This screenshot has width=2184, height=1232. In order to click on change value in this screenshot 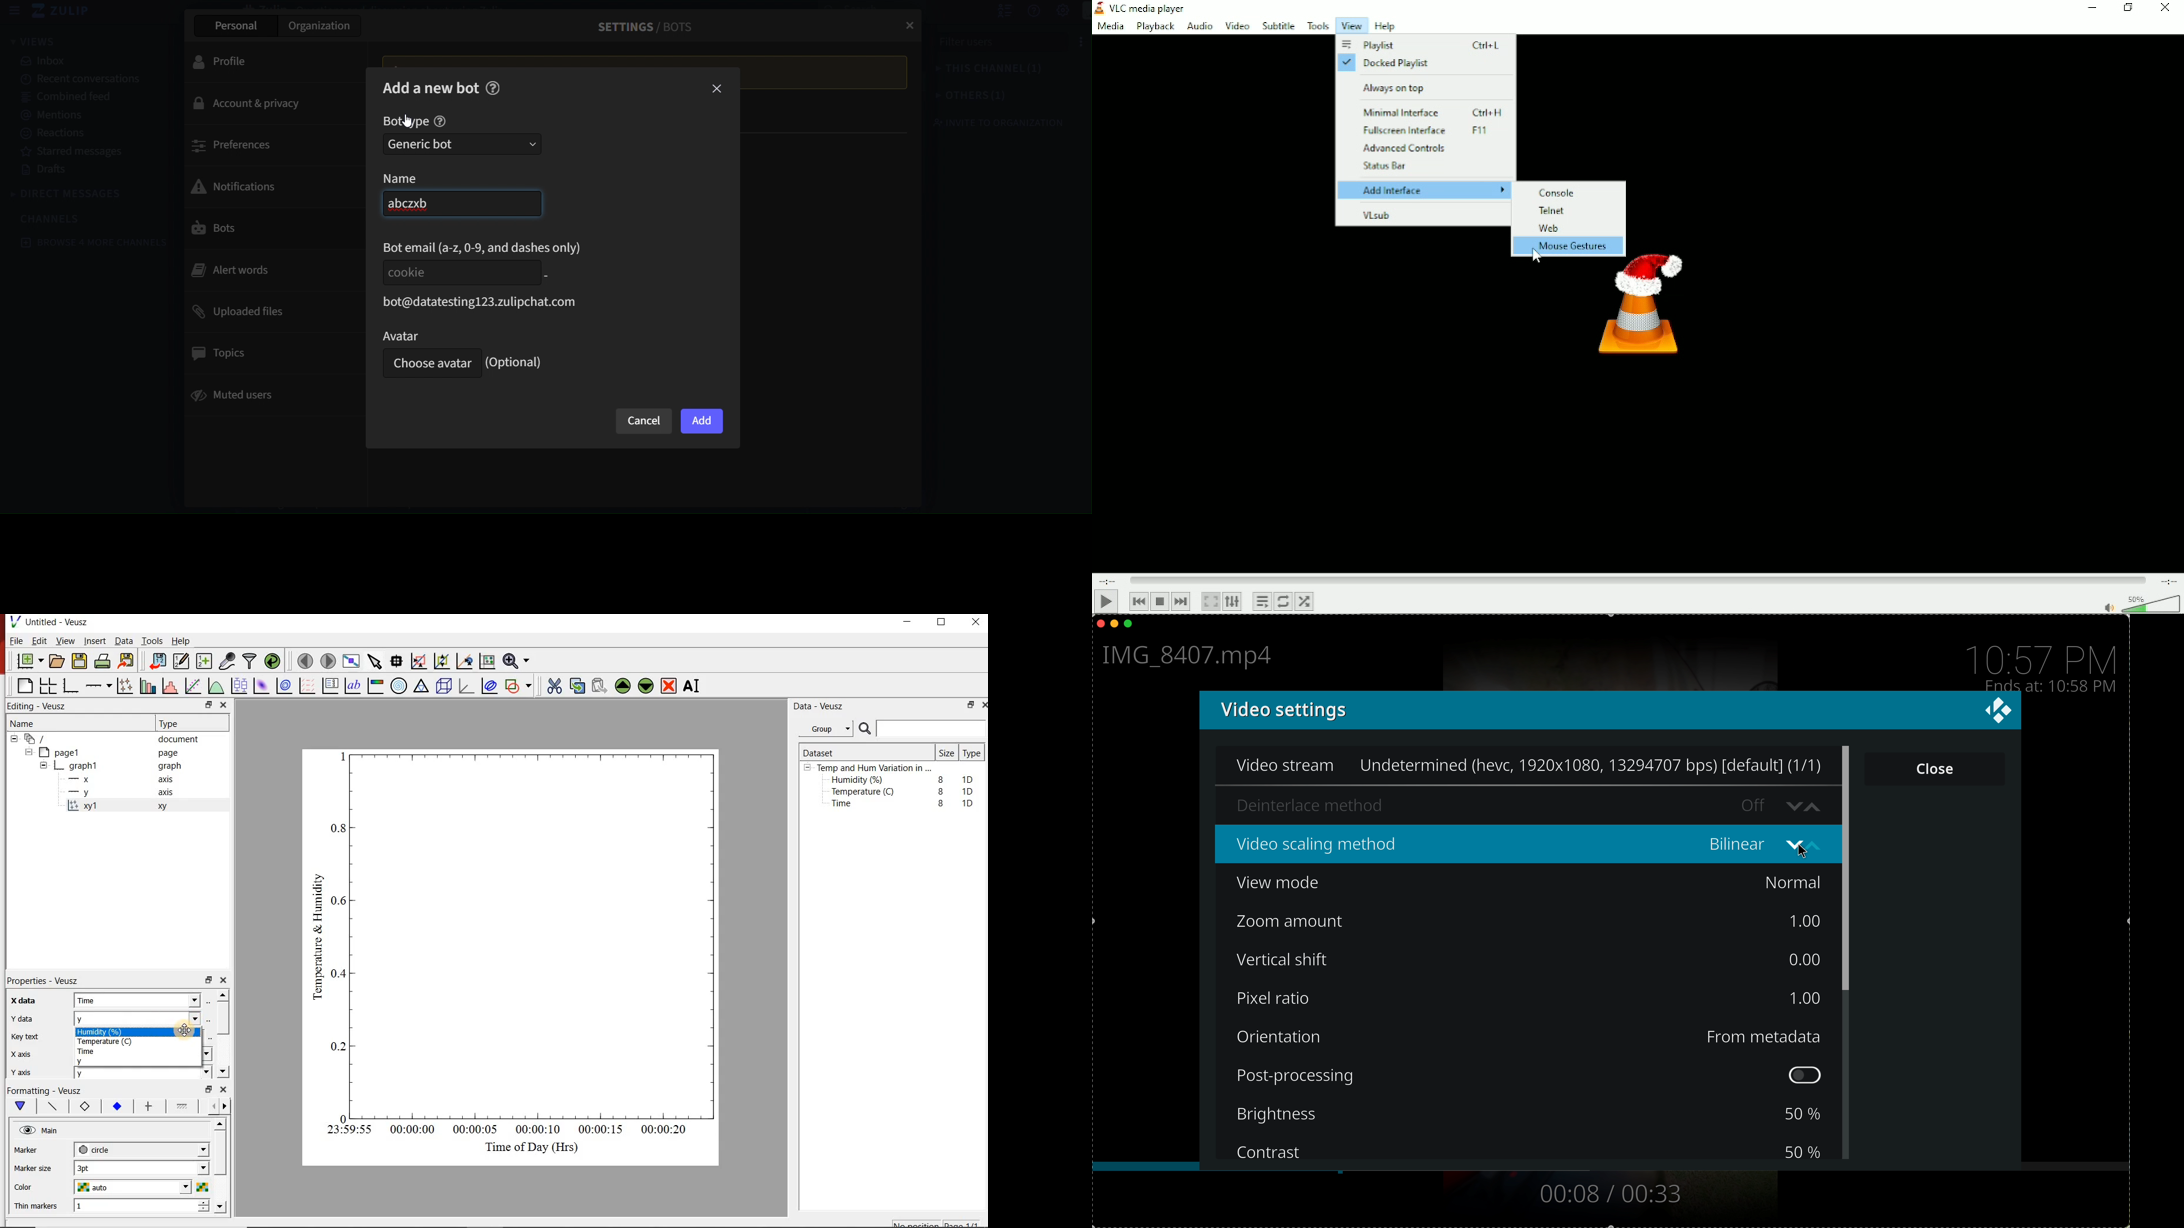, I will do `click(1805, 846)`.